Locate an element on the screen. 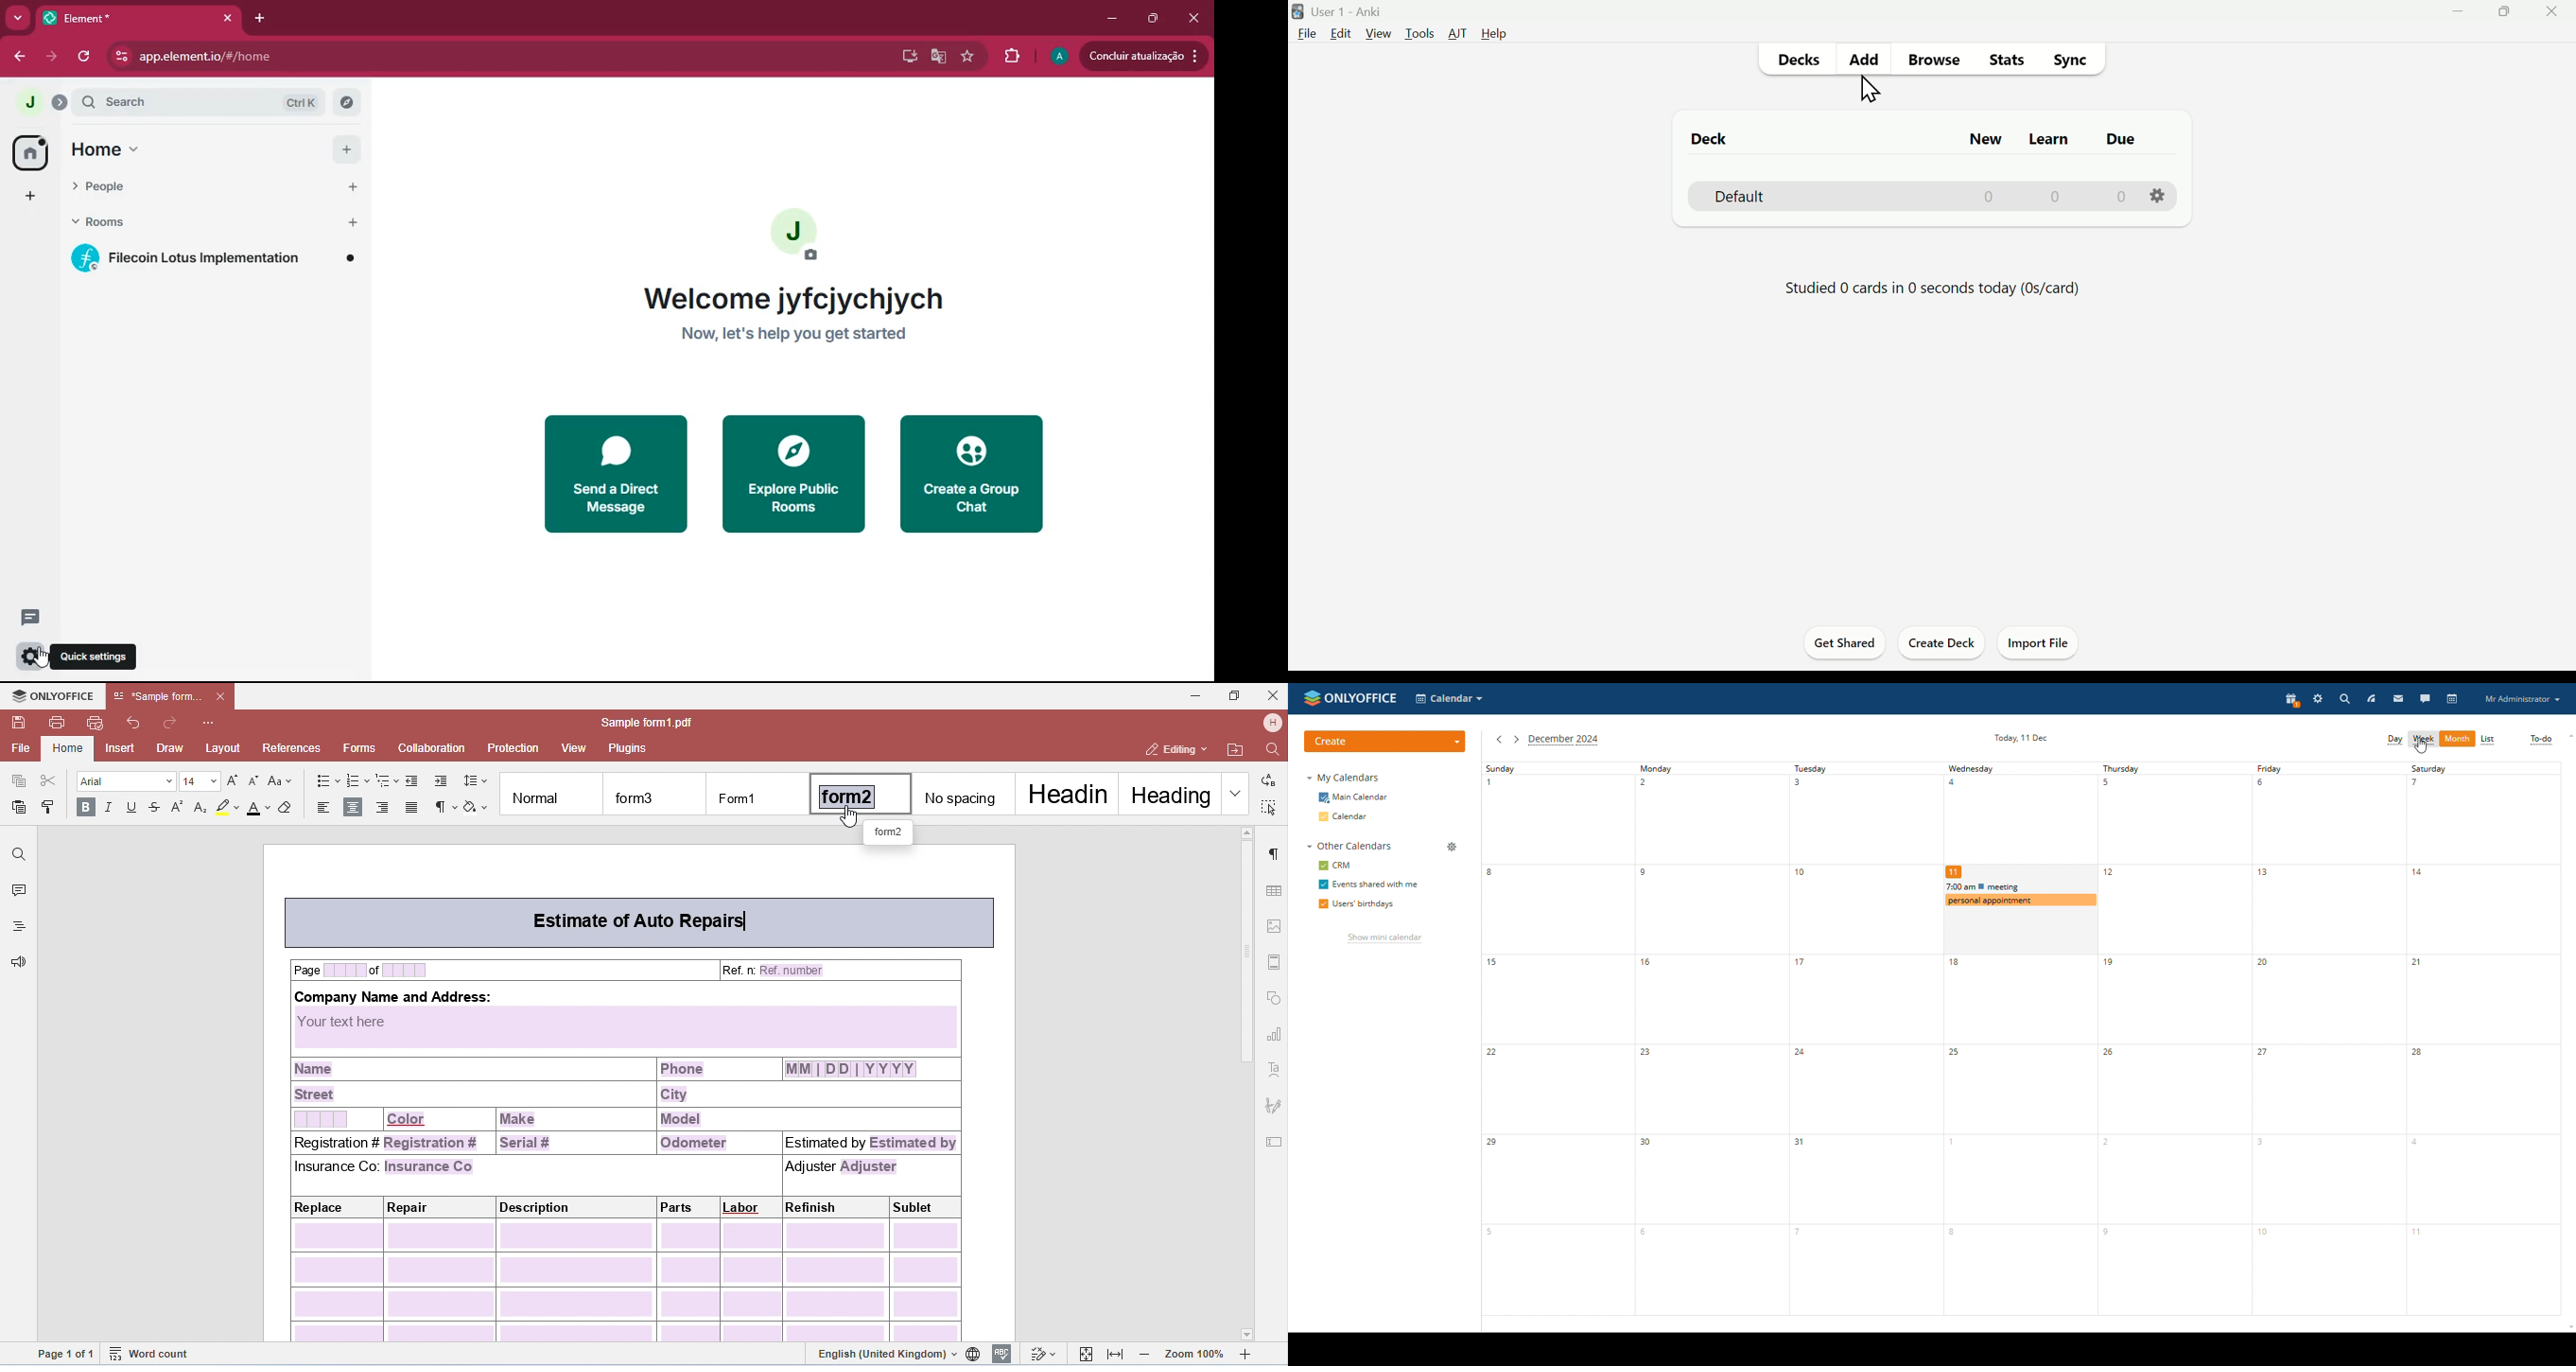 Image resolution: width=2576 pixels, height=1372 pixels. Progress is located at coordinates (1933, 291).